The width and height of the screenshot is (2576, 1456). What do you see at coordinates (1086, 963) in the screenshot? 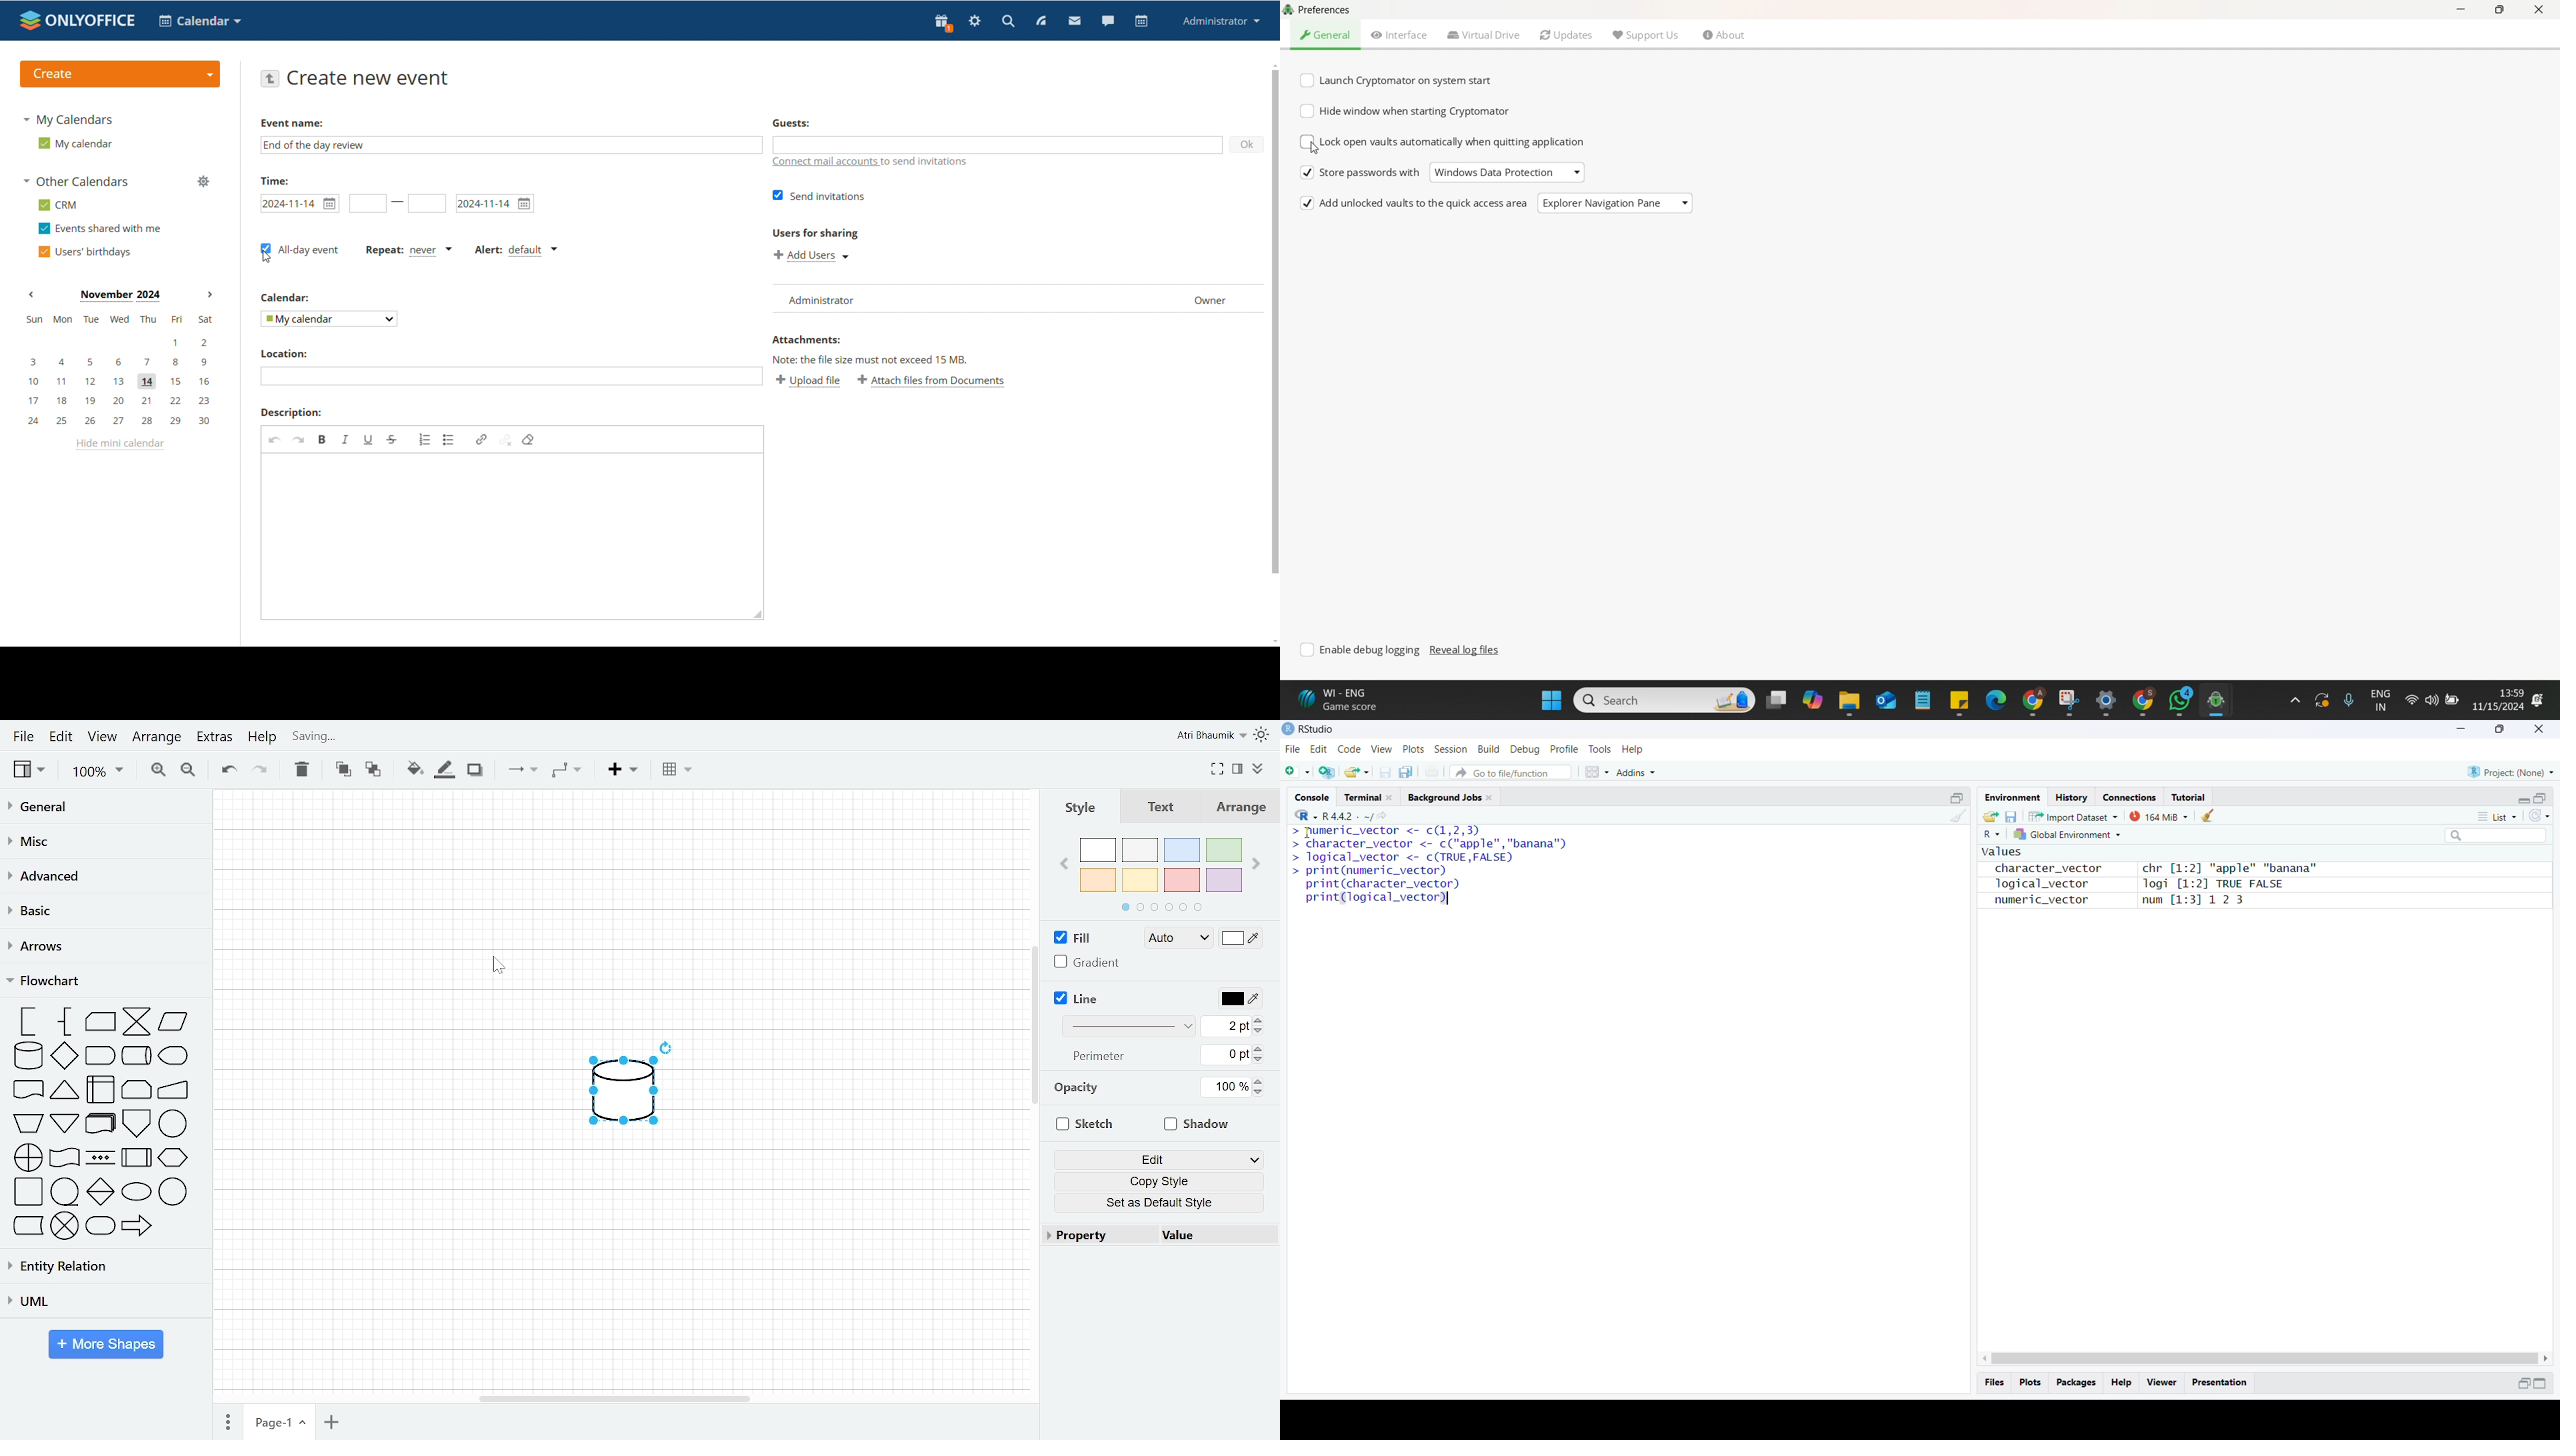
I see `Graident` at bounding box center [1086, 963].